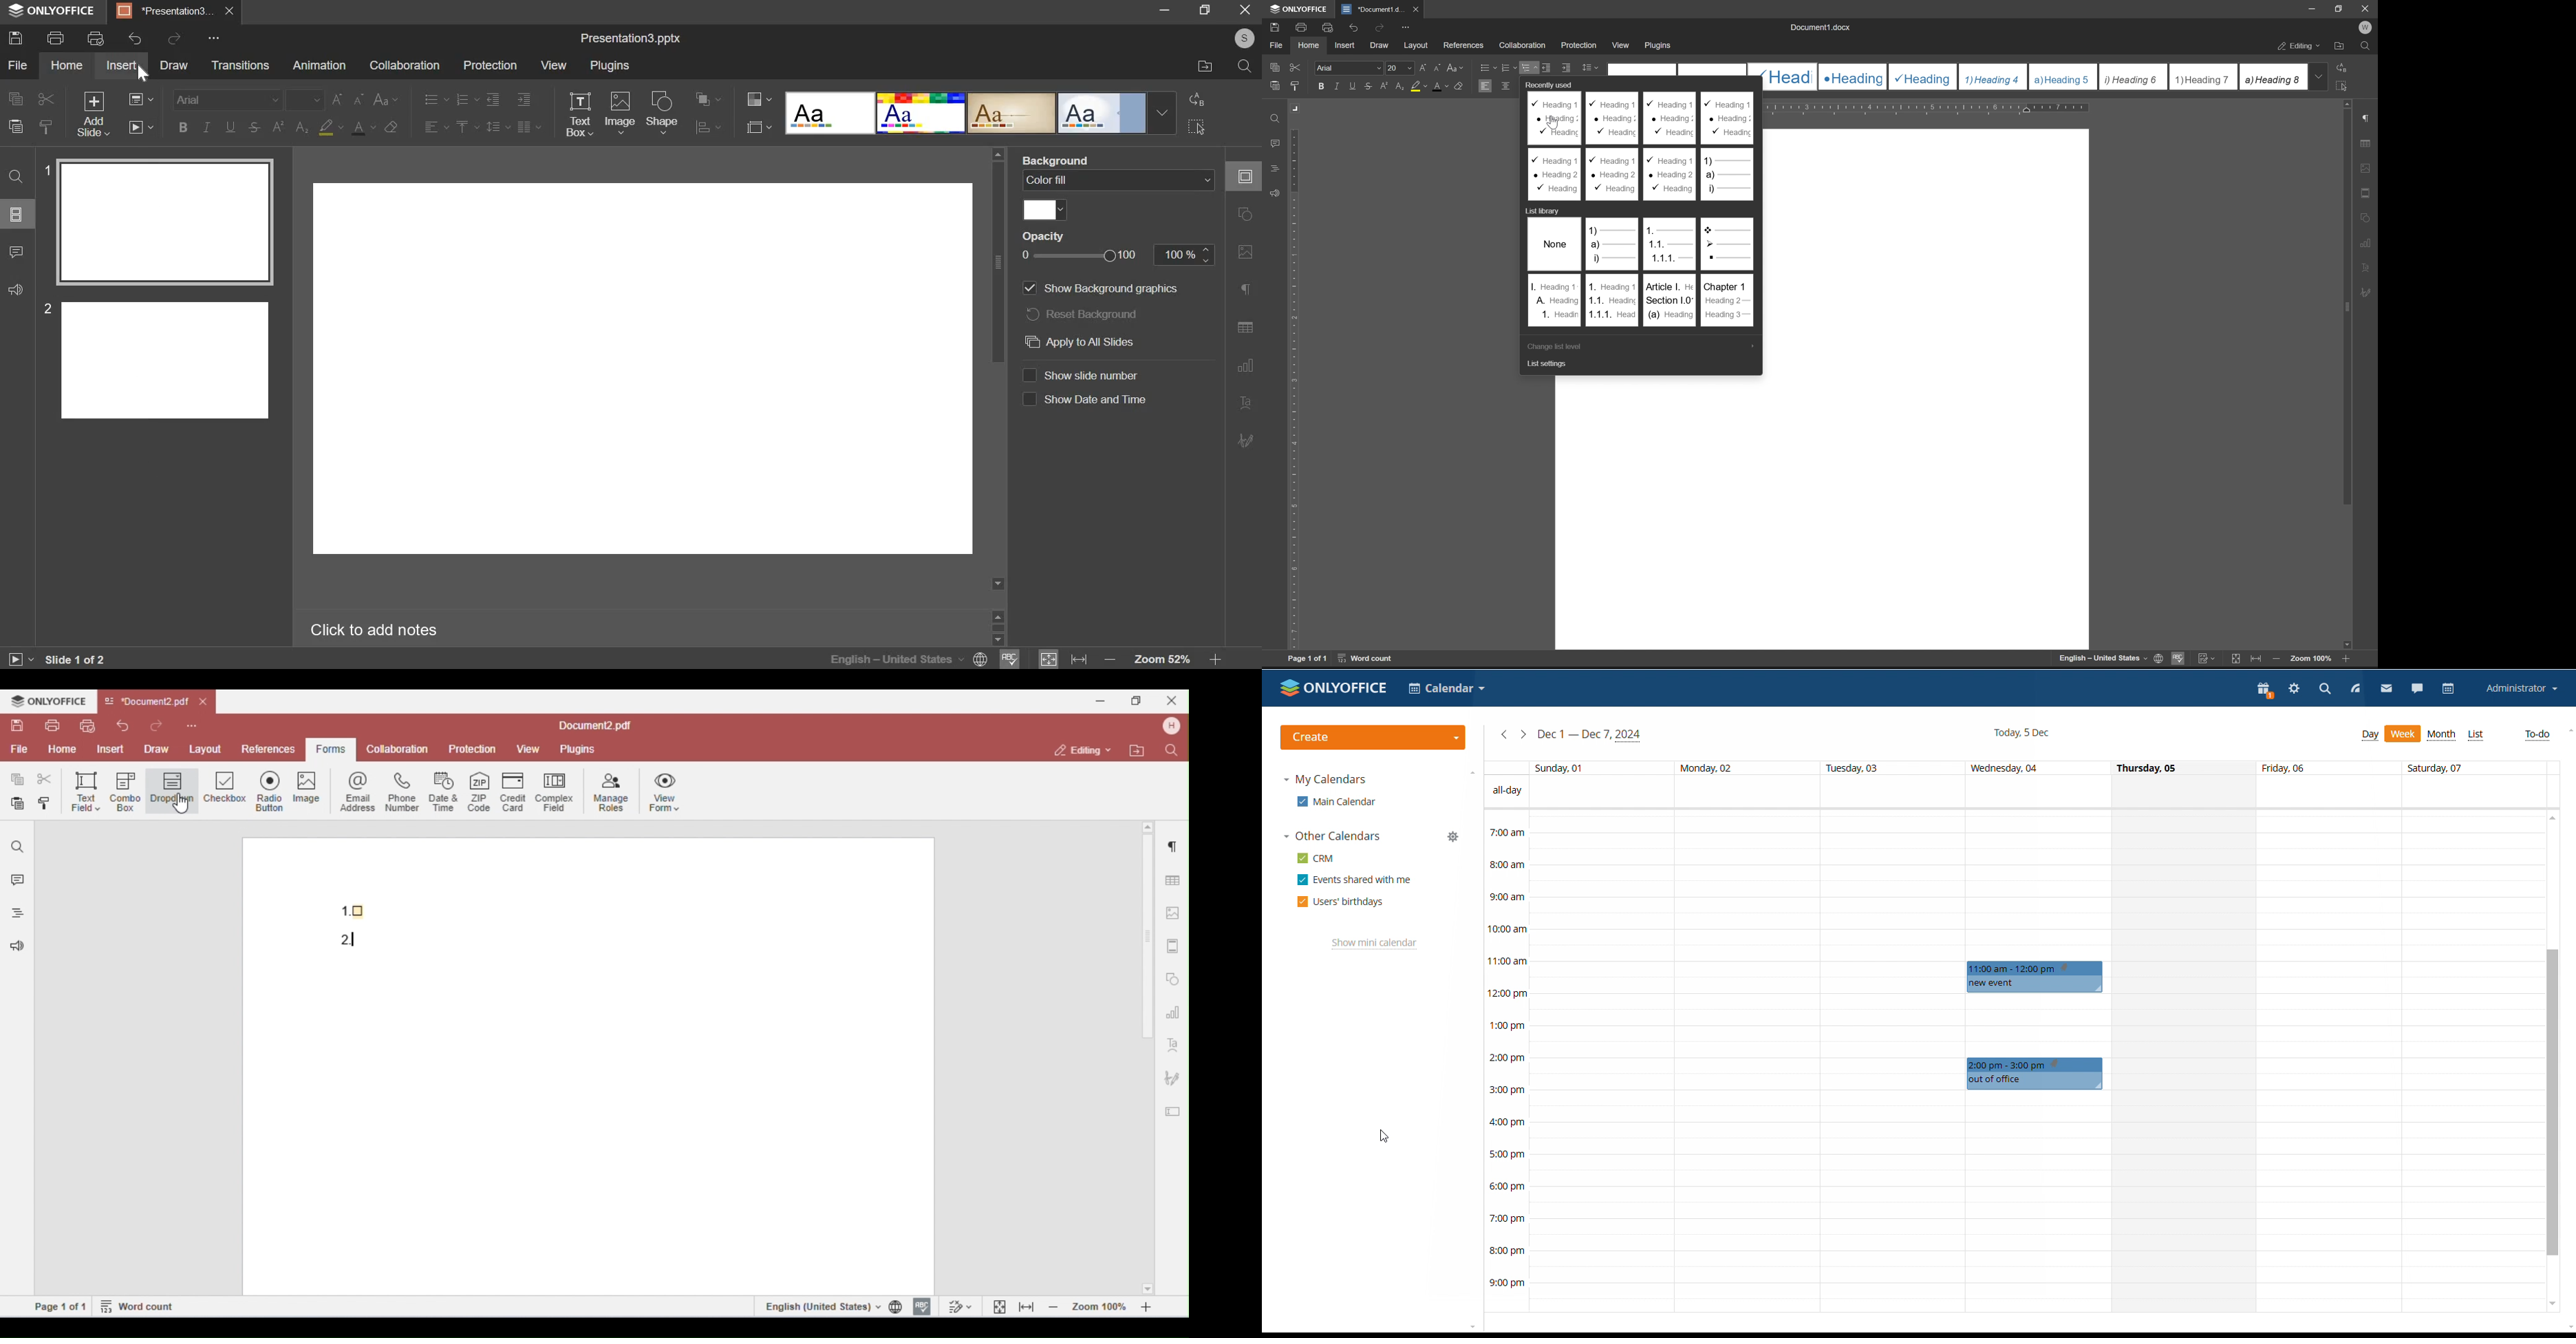  Describe the element at coordinates (1246, 288) in the screenshot. I see `Paragraph settings` at that location.